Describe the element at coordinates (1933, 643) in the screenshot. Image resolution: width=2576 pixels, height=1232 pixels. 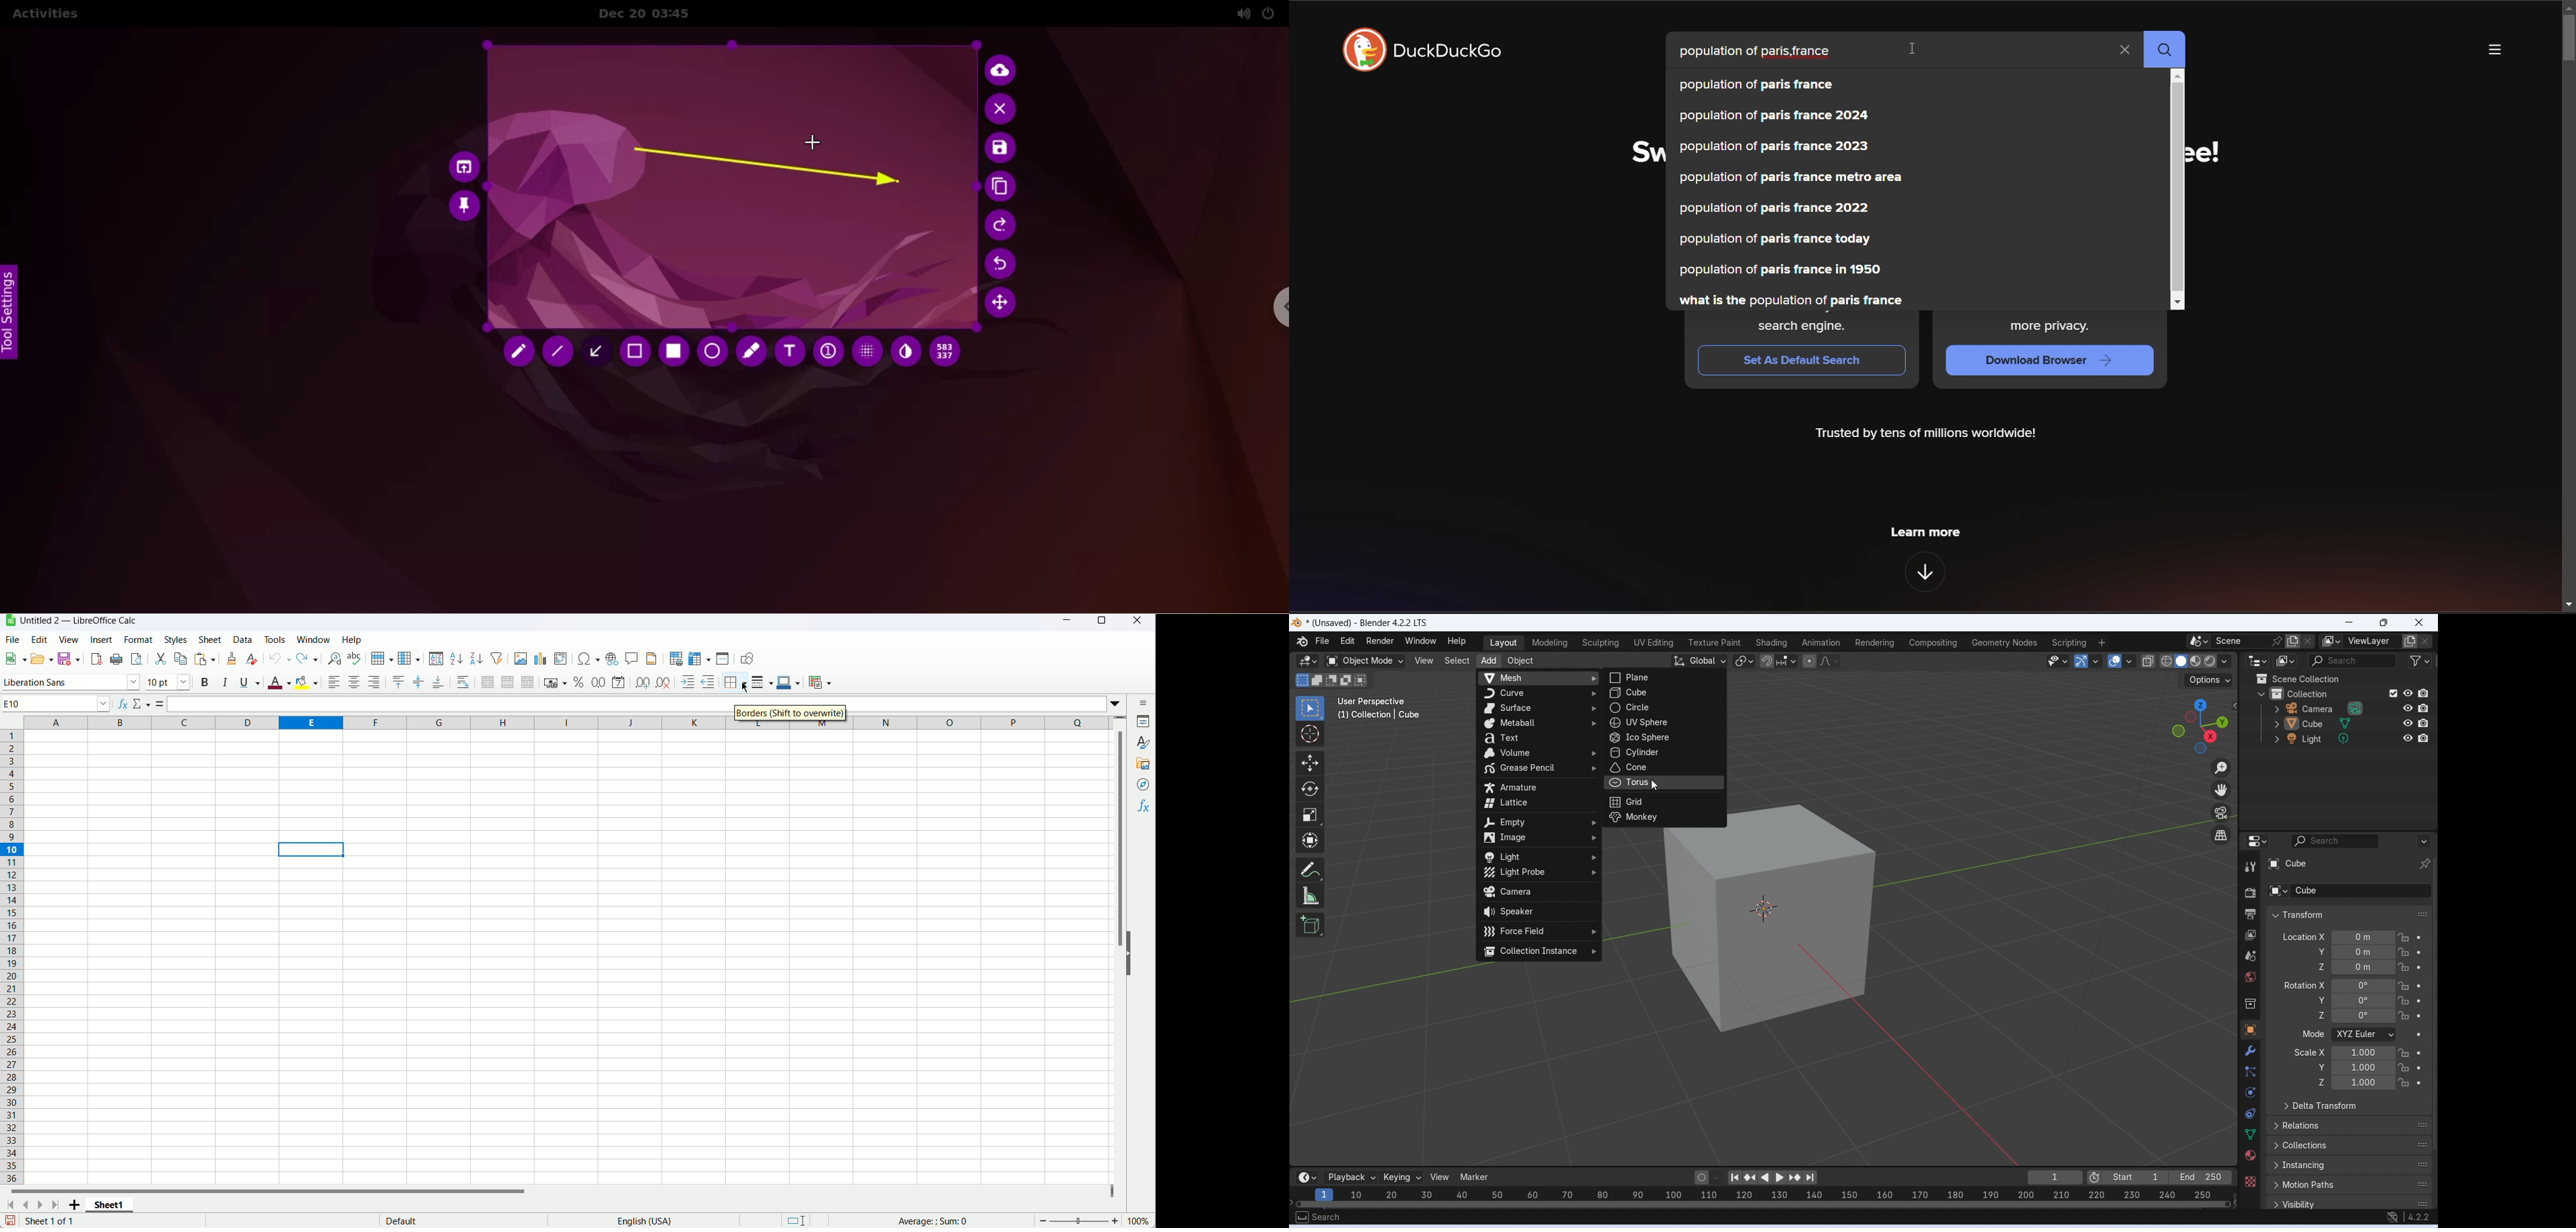
I see `Compositing` at that location.